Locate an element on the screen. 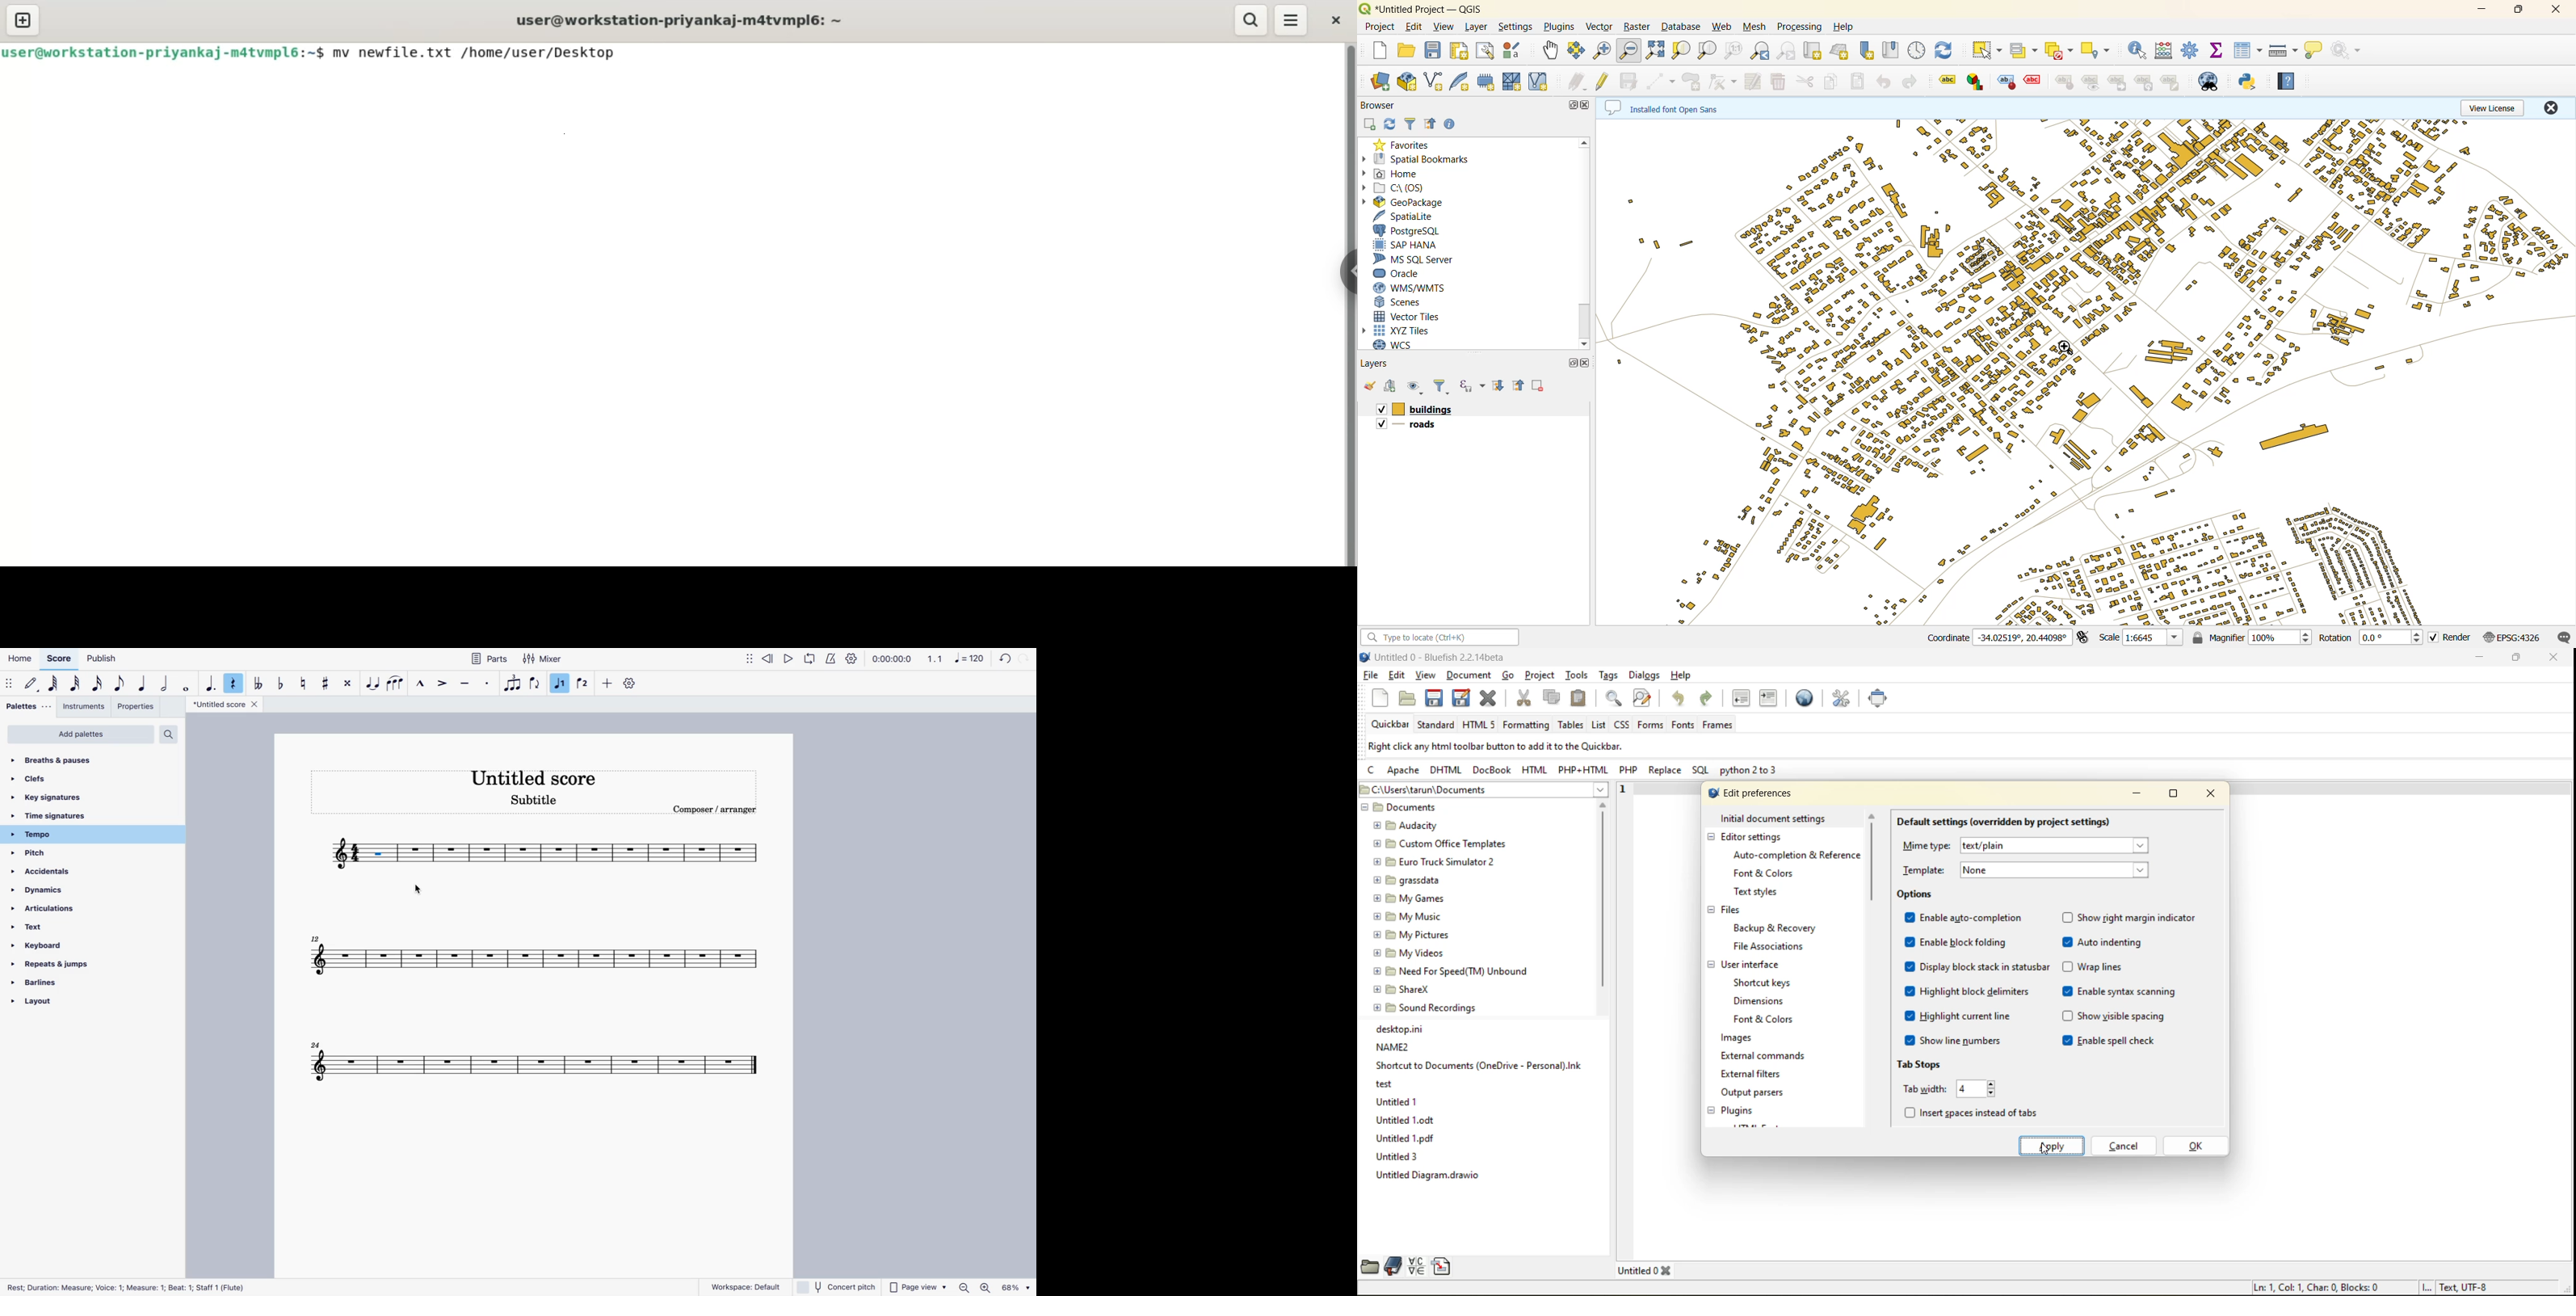  cursor is located at coordinates (417, 890).